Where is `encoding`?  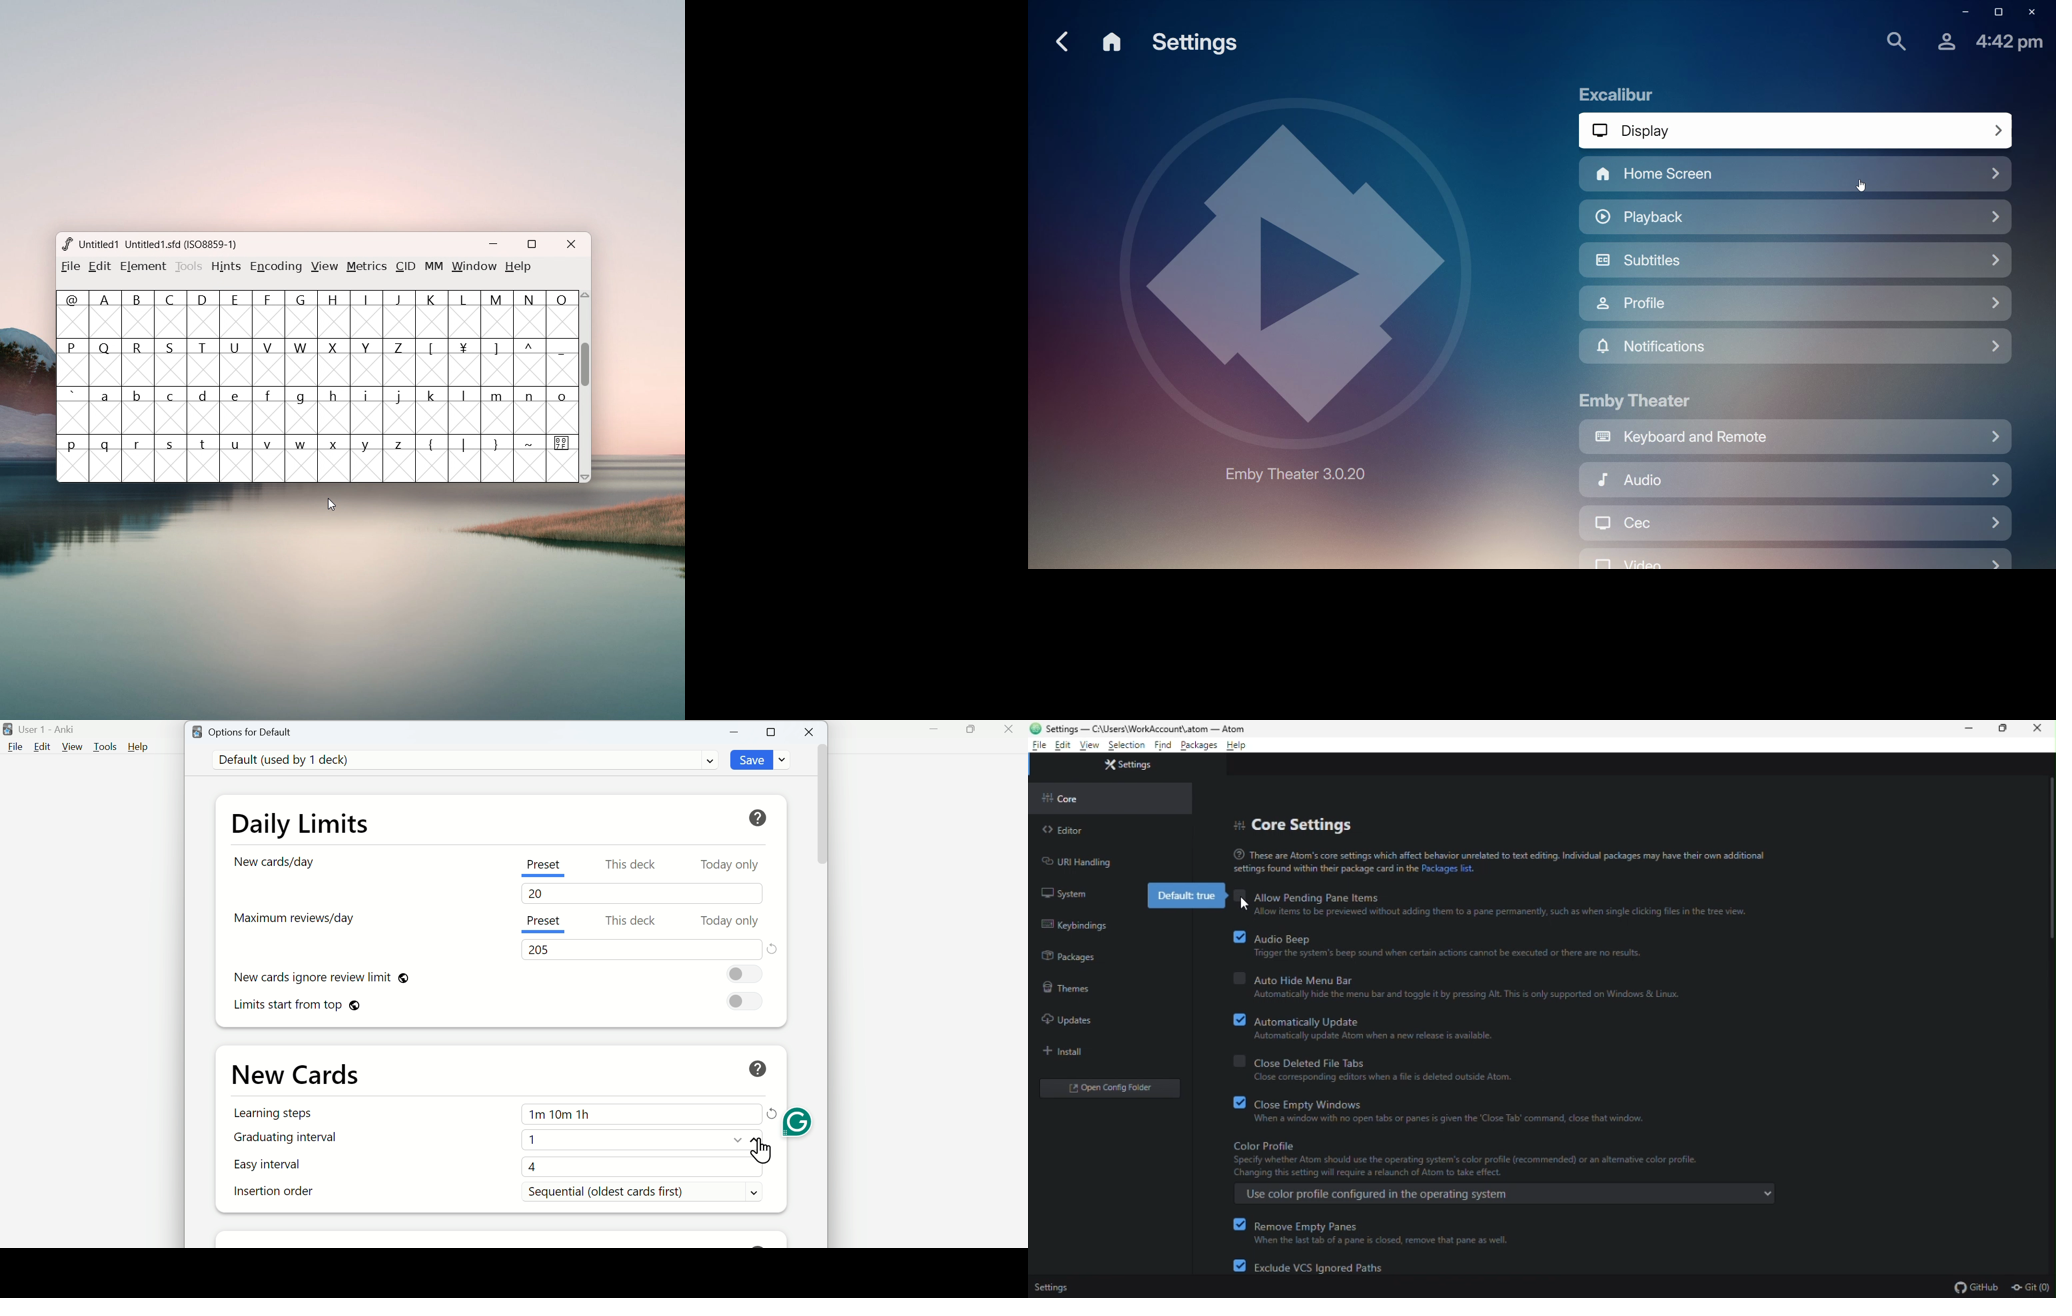 encoding is located at coordinates (277, 267).